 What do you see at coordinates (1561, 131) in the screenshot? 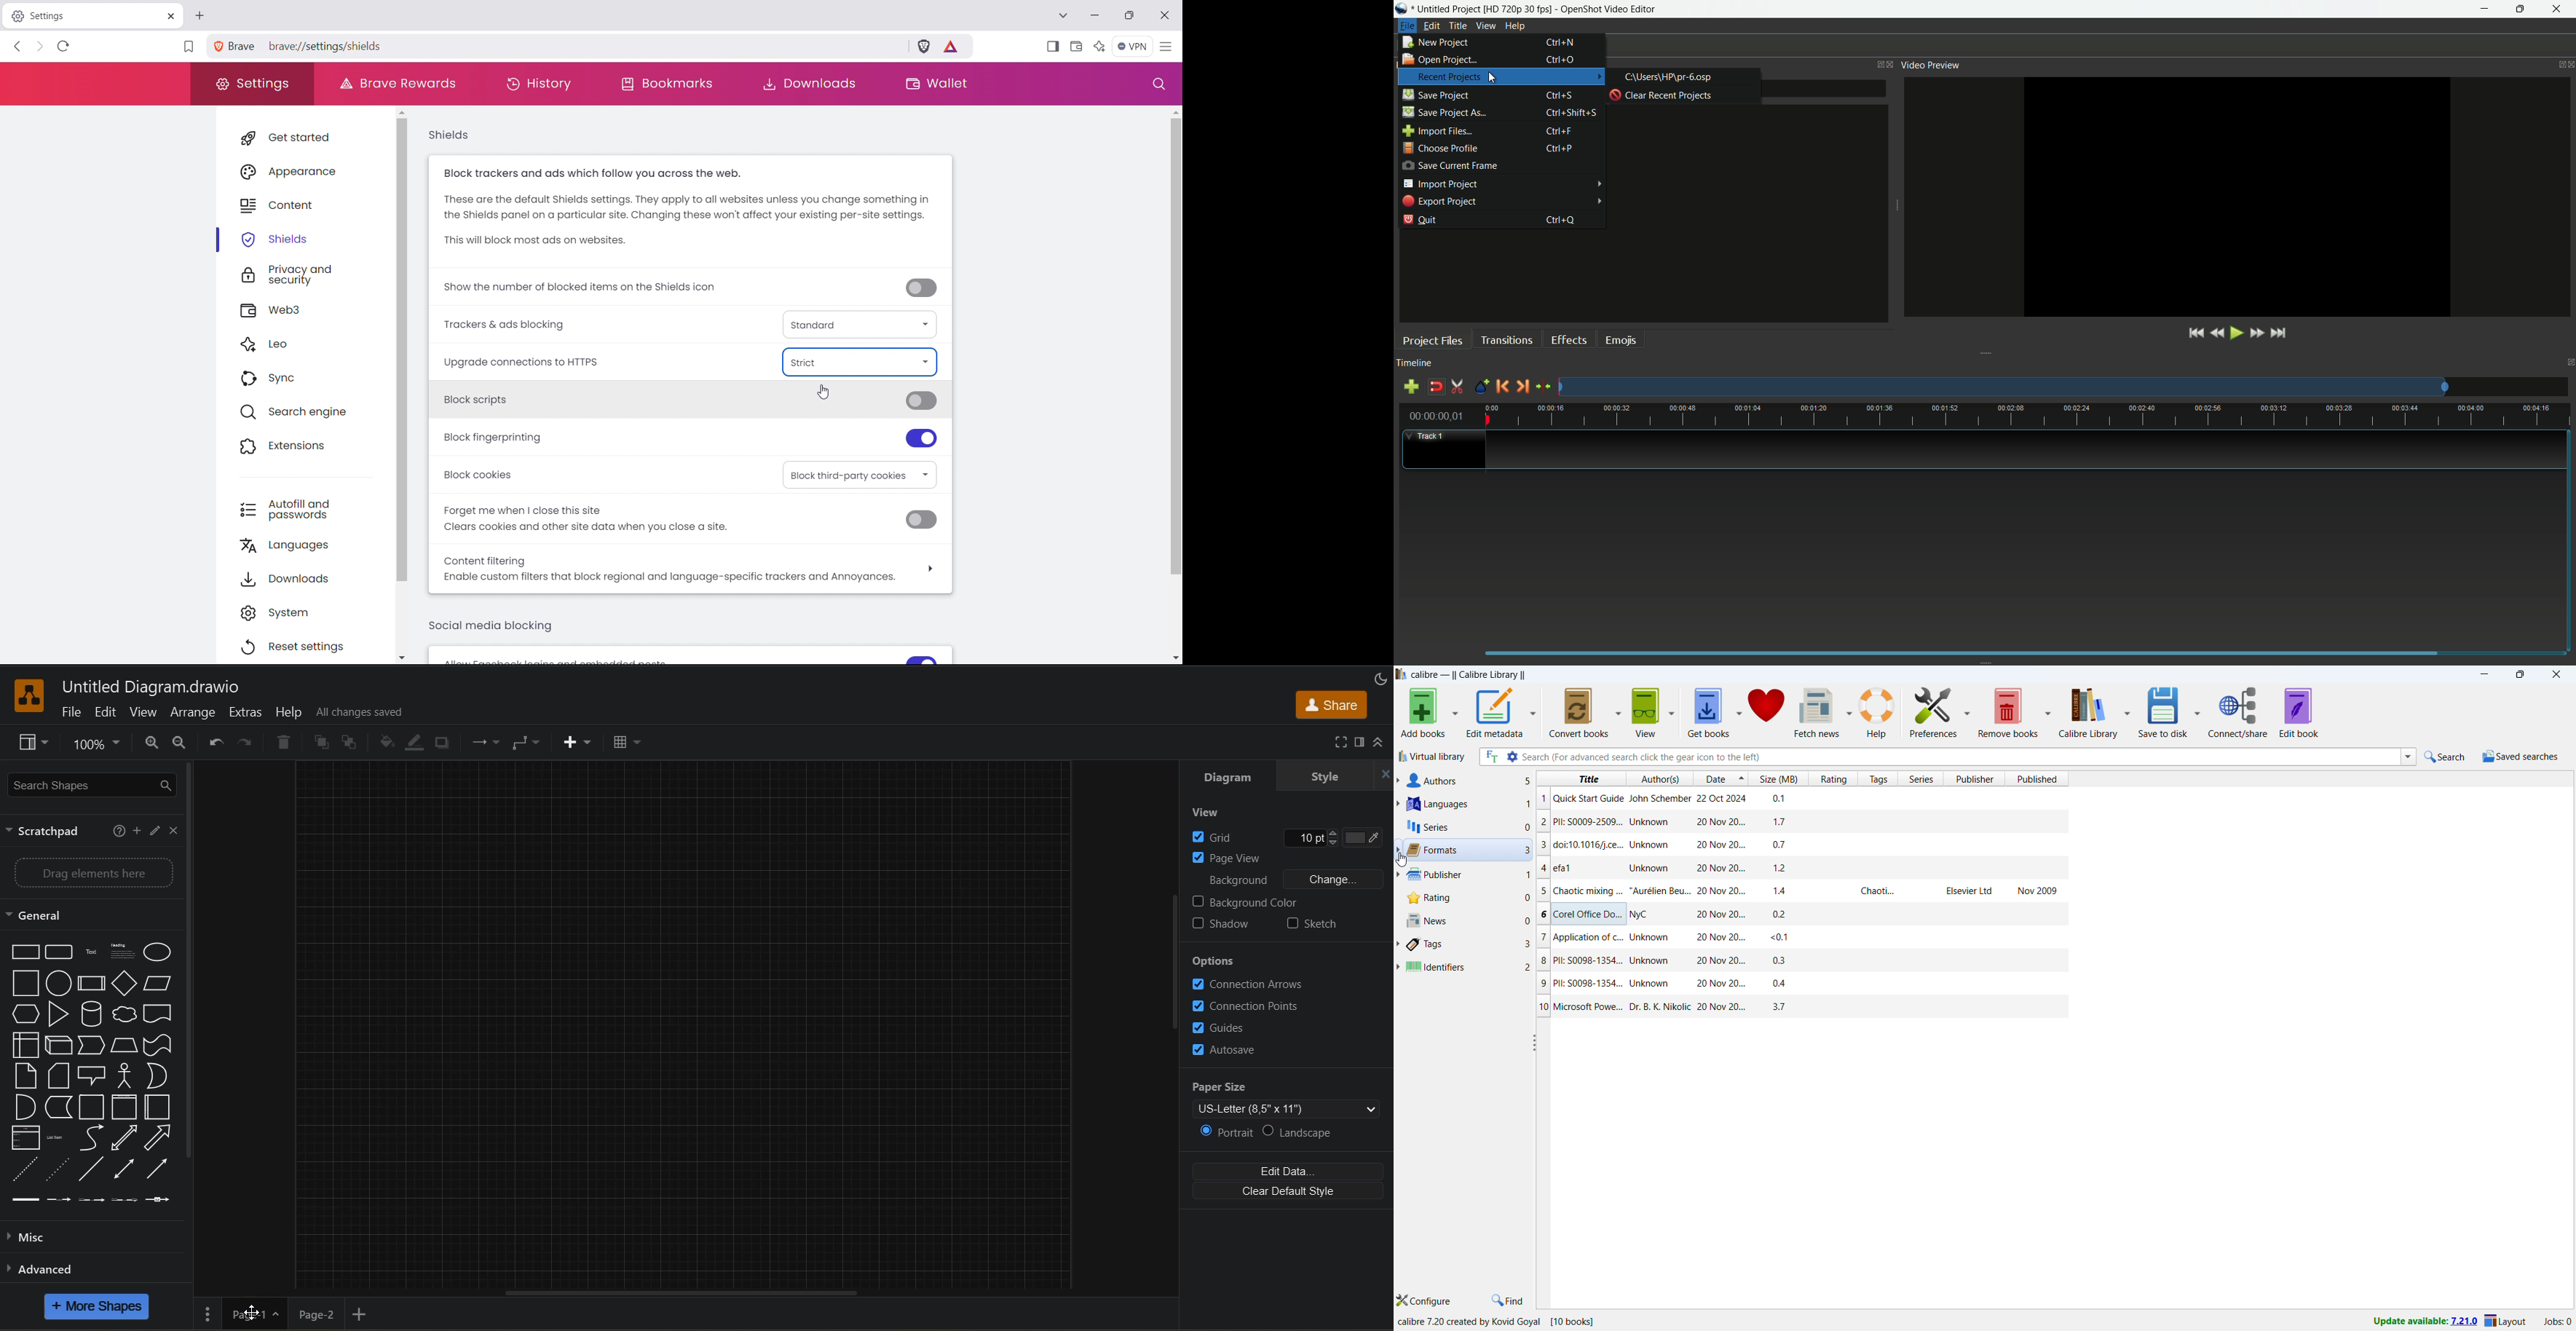
I see `keyboard shortcut` at bounding box center [1561, 131].